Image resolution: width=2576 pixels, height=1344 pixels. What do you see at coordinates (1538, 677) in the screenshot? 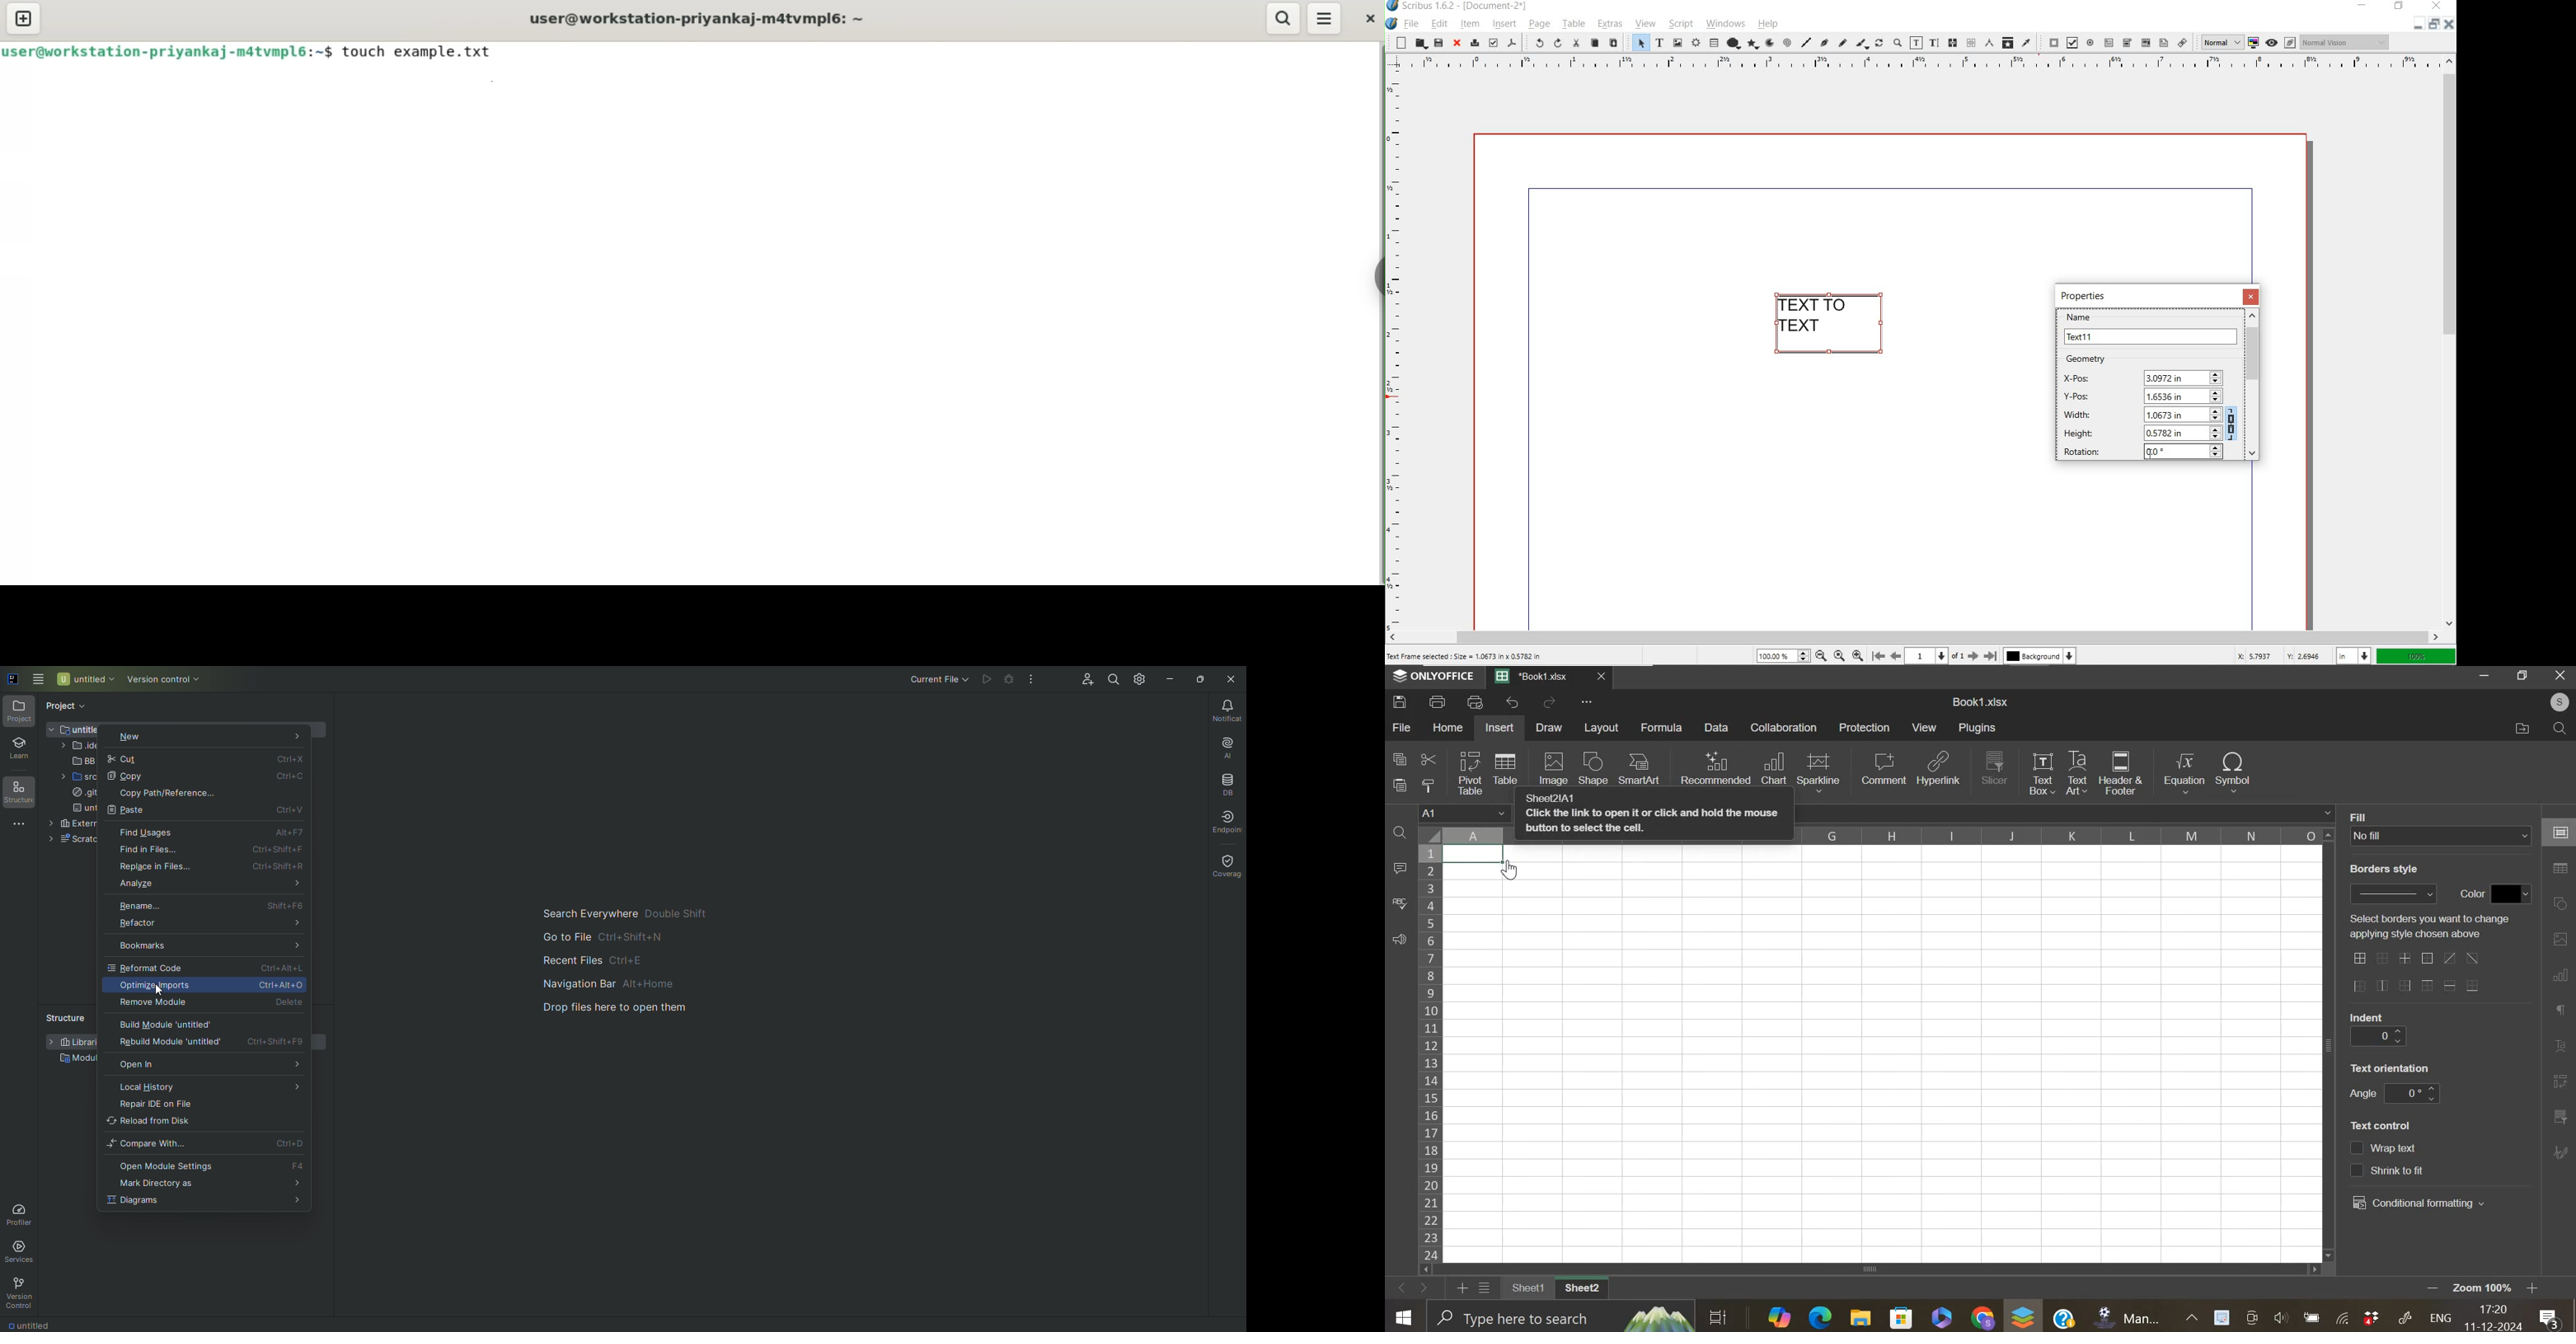
I see `current sheets` at bounding box center [1538, 677].